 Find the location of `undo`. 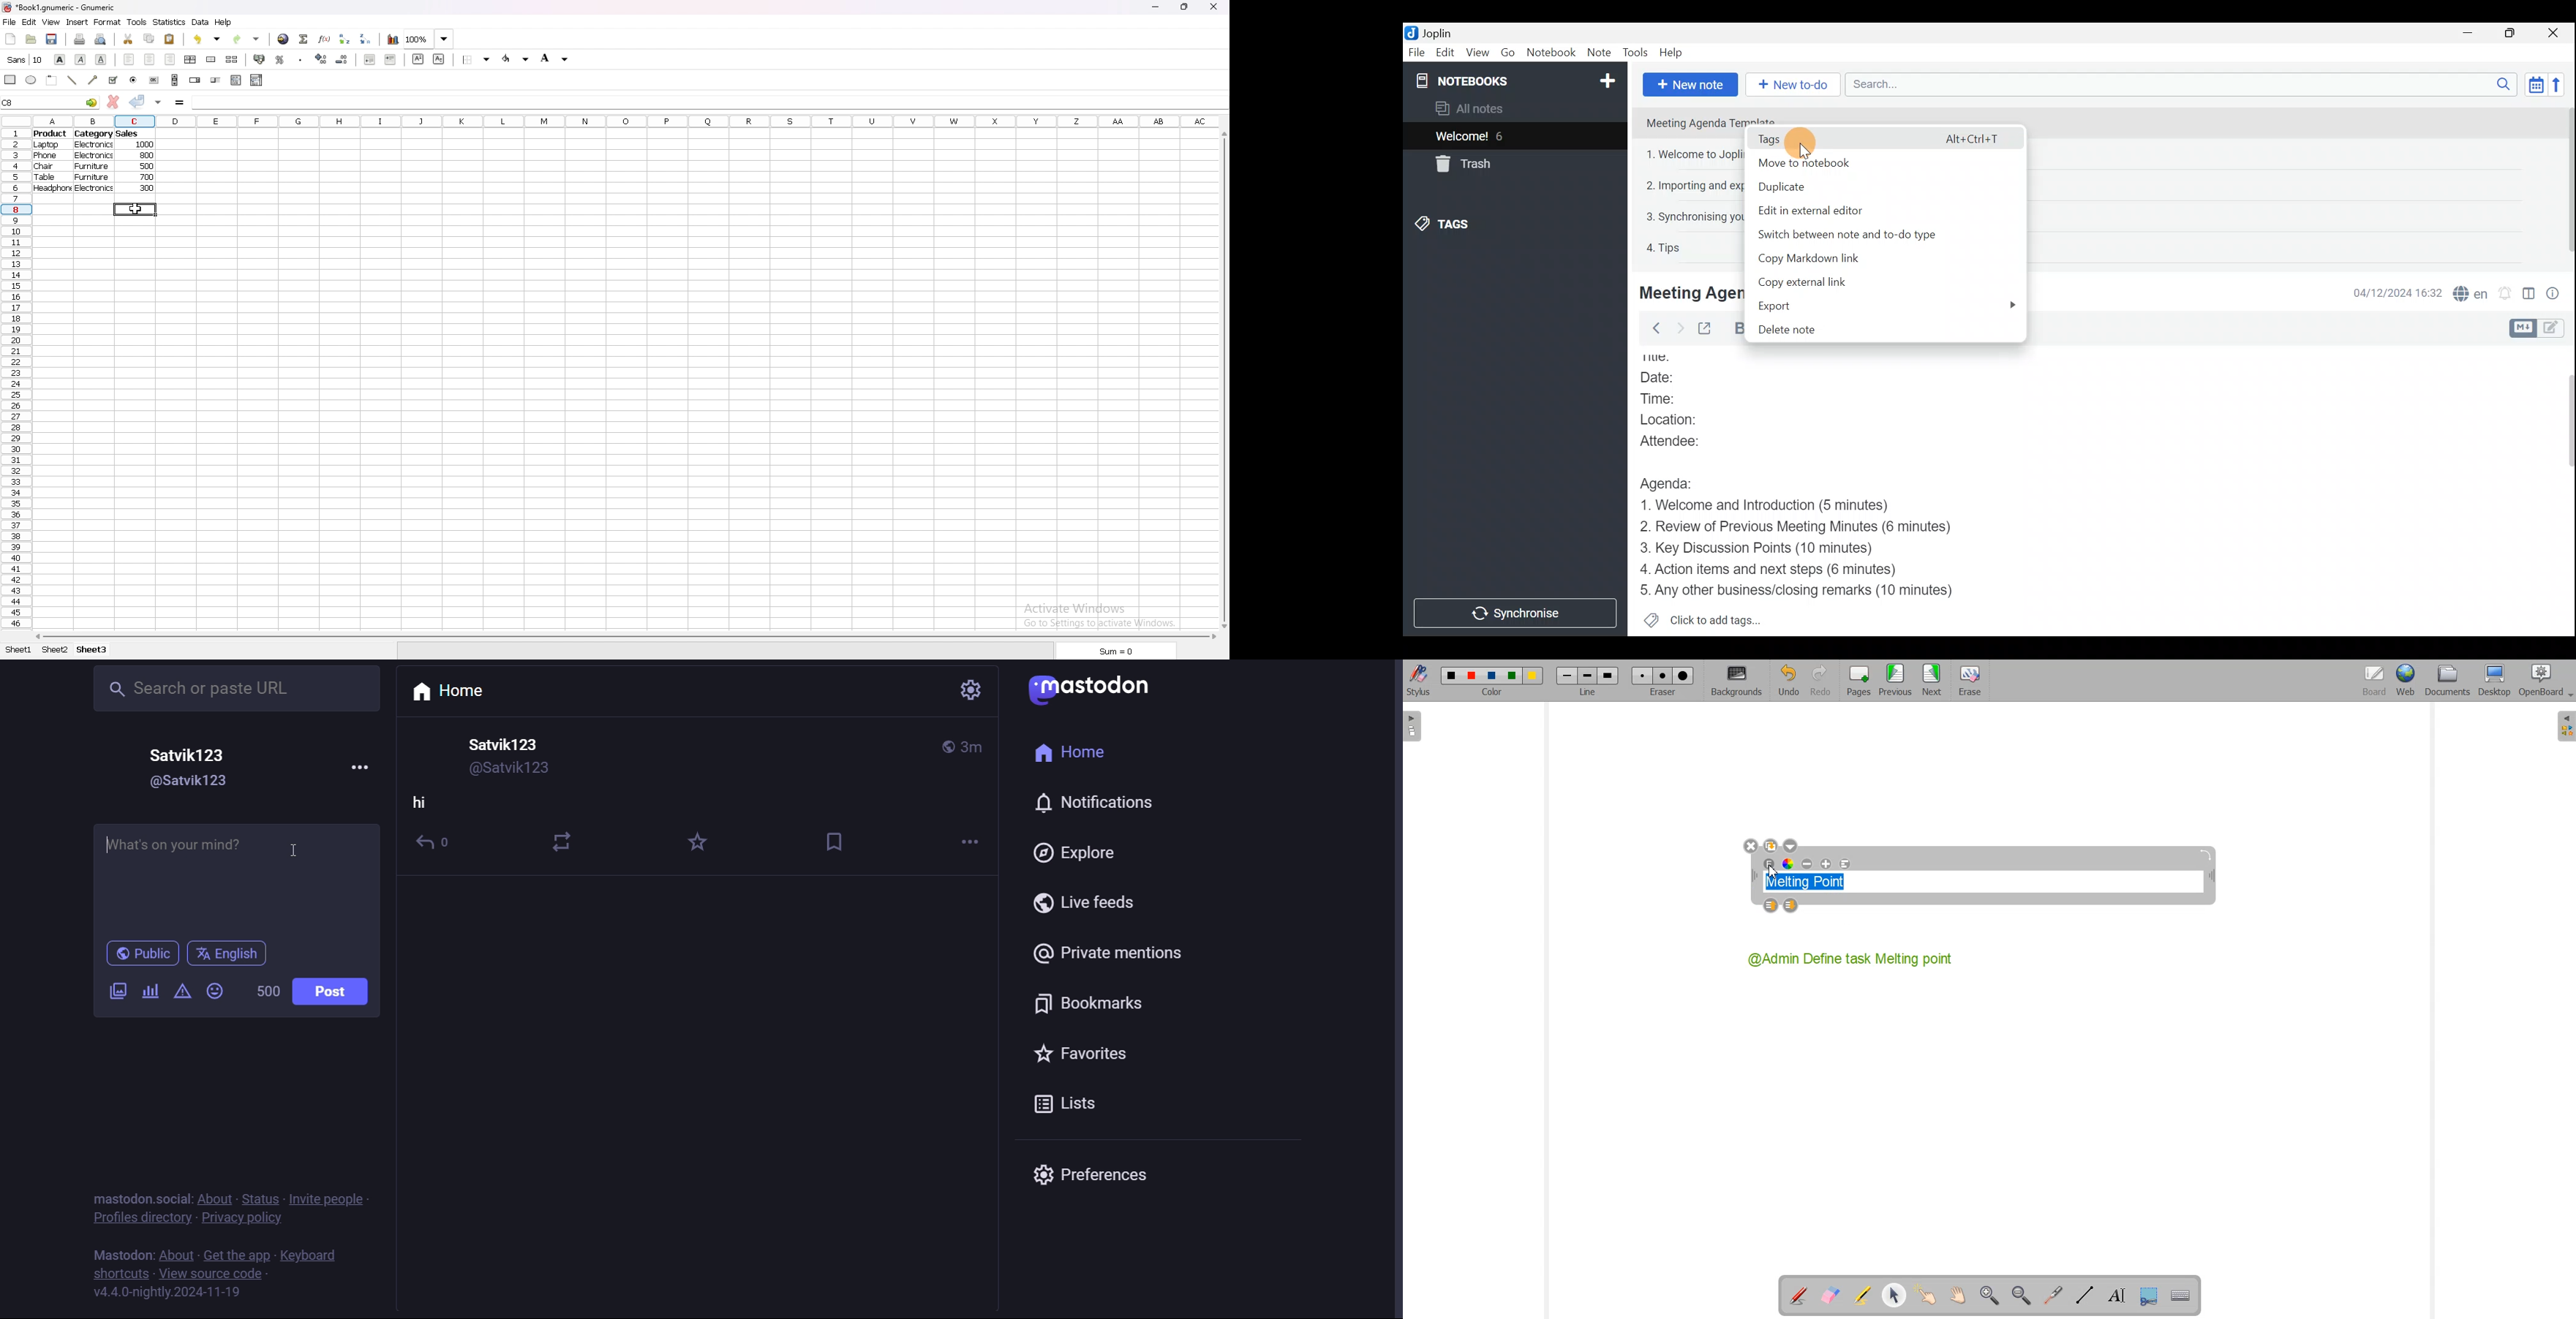

undo is located at coordinates (207, 38).